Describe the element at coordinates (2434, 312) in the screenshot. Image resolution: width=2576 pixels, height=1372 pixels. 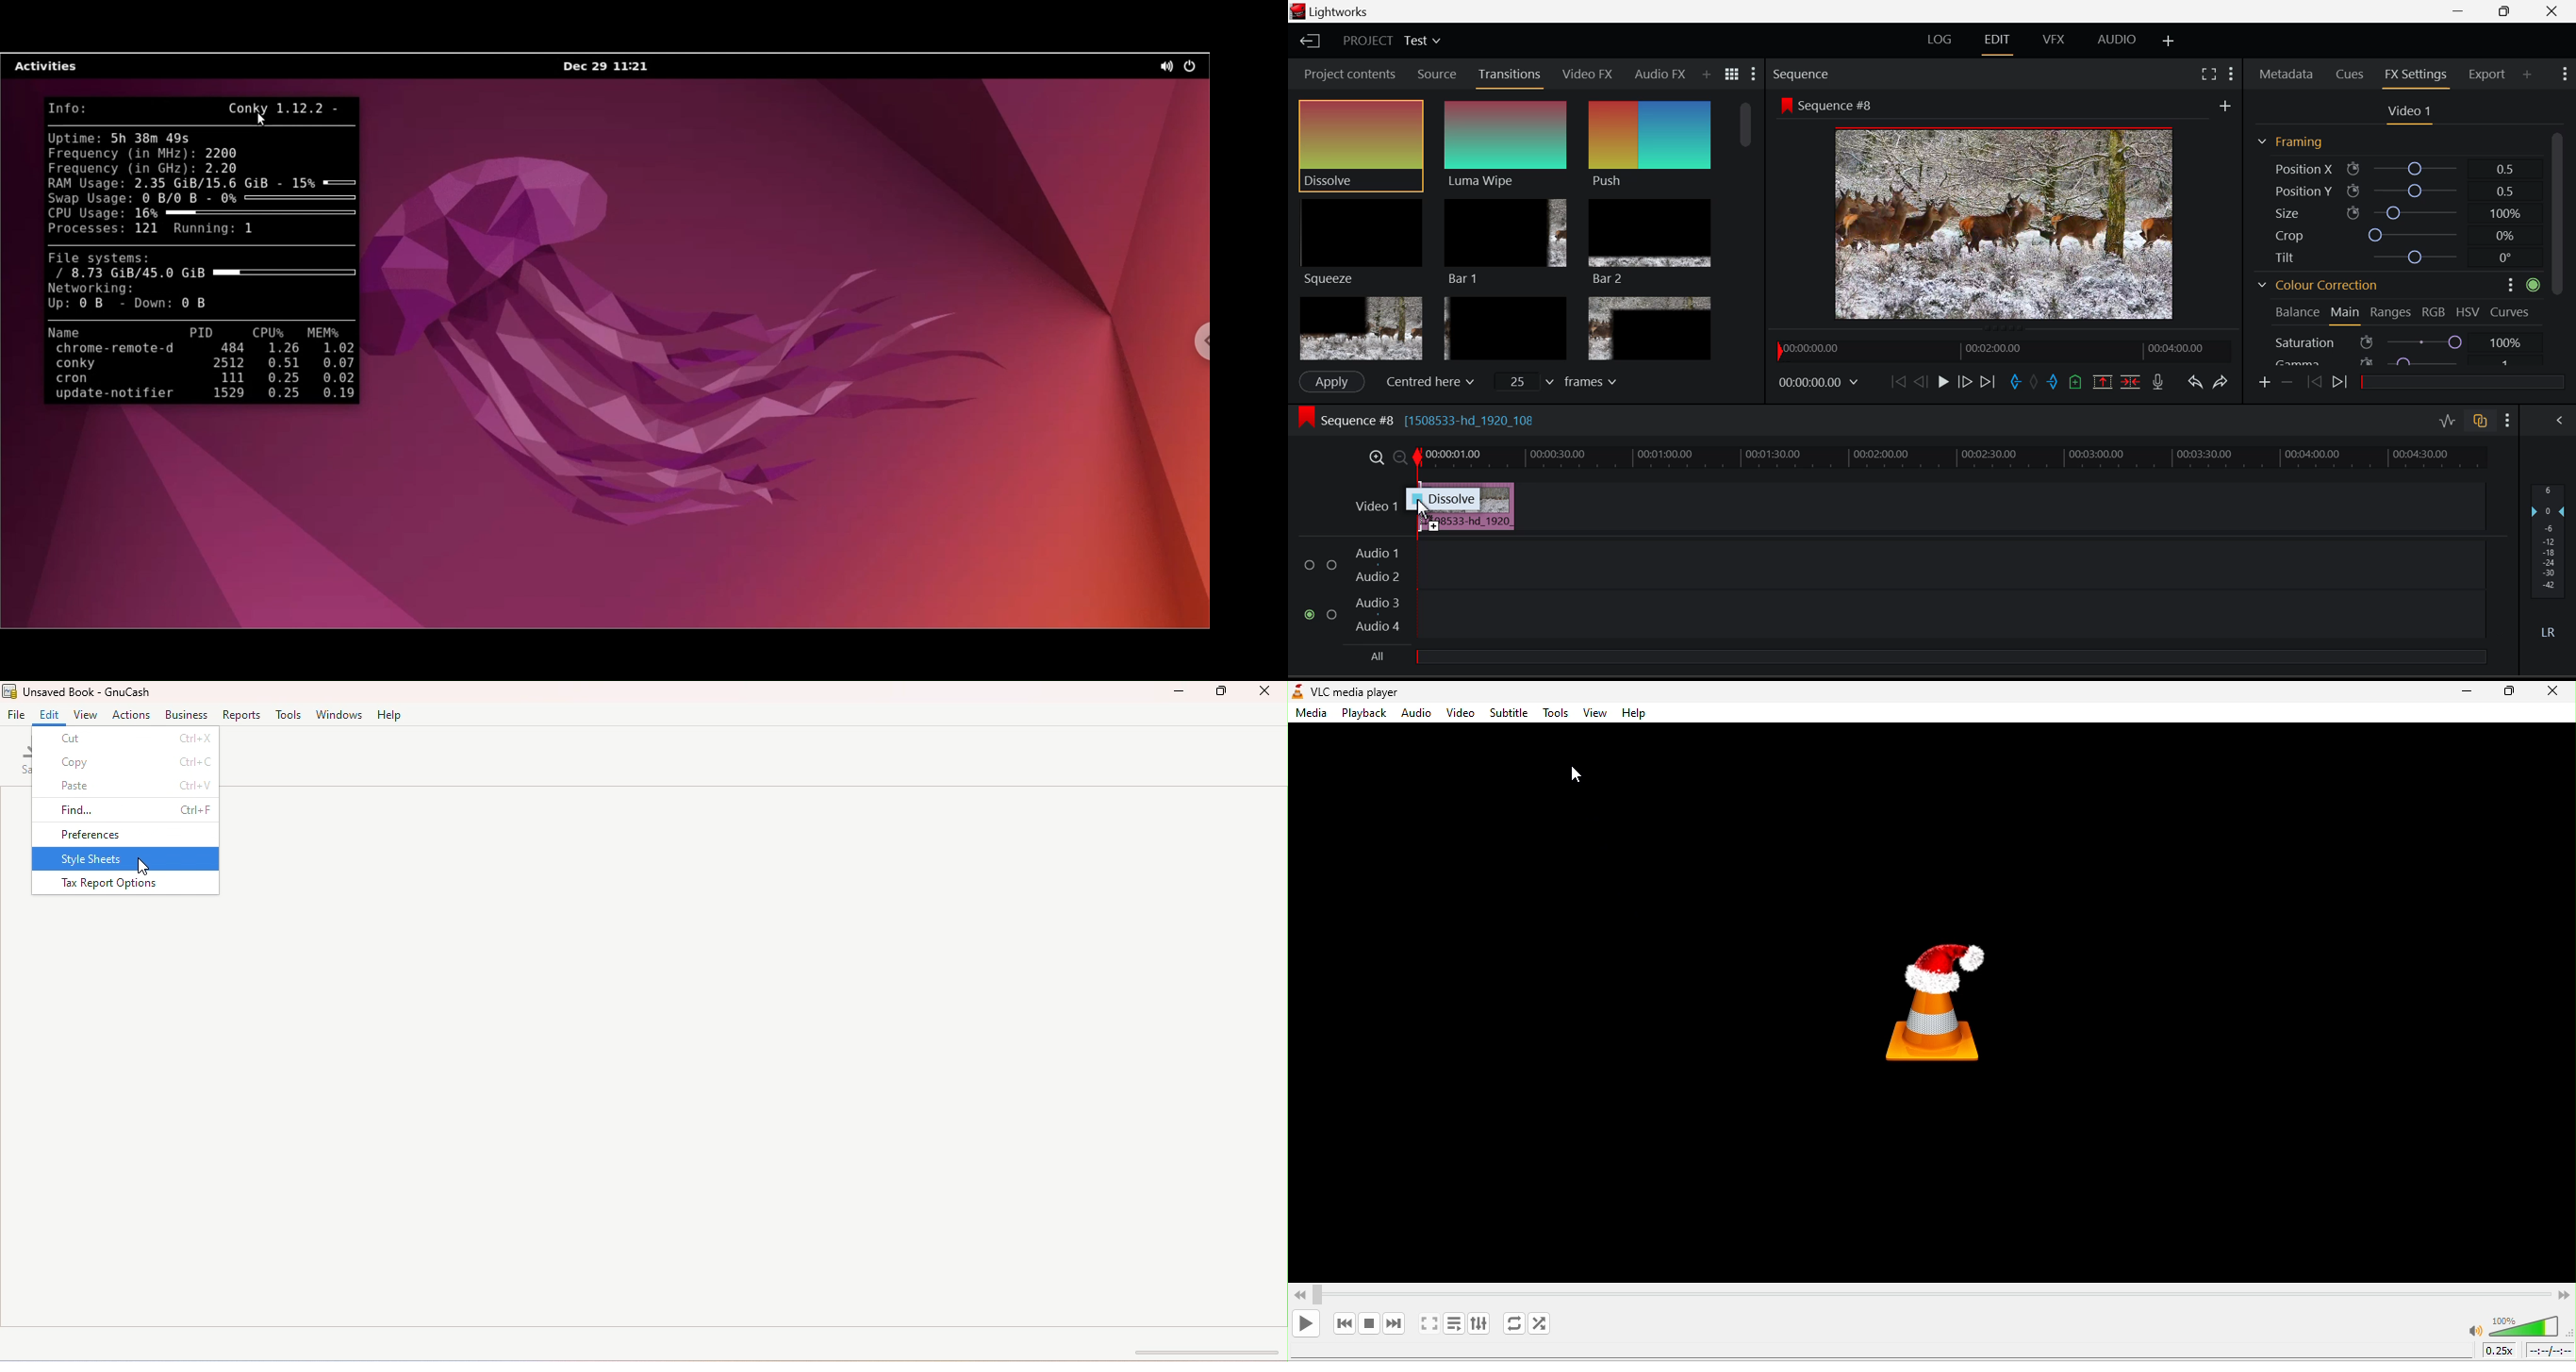
I see `RGB` at that location.